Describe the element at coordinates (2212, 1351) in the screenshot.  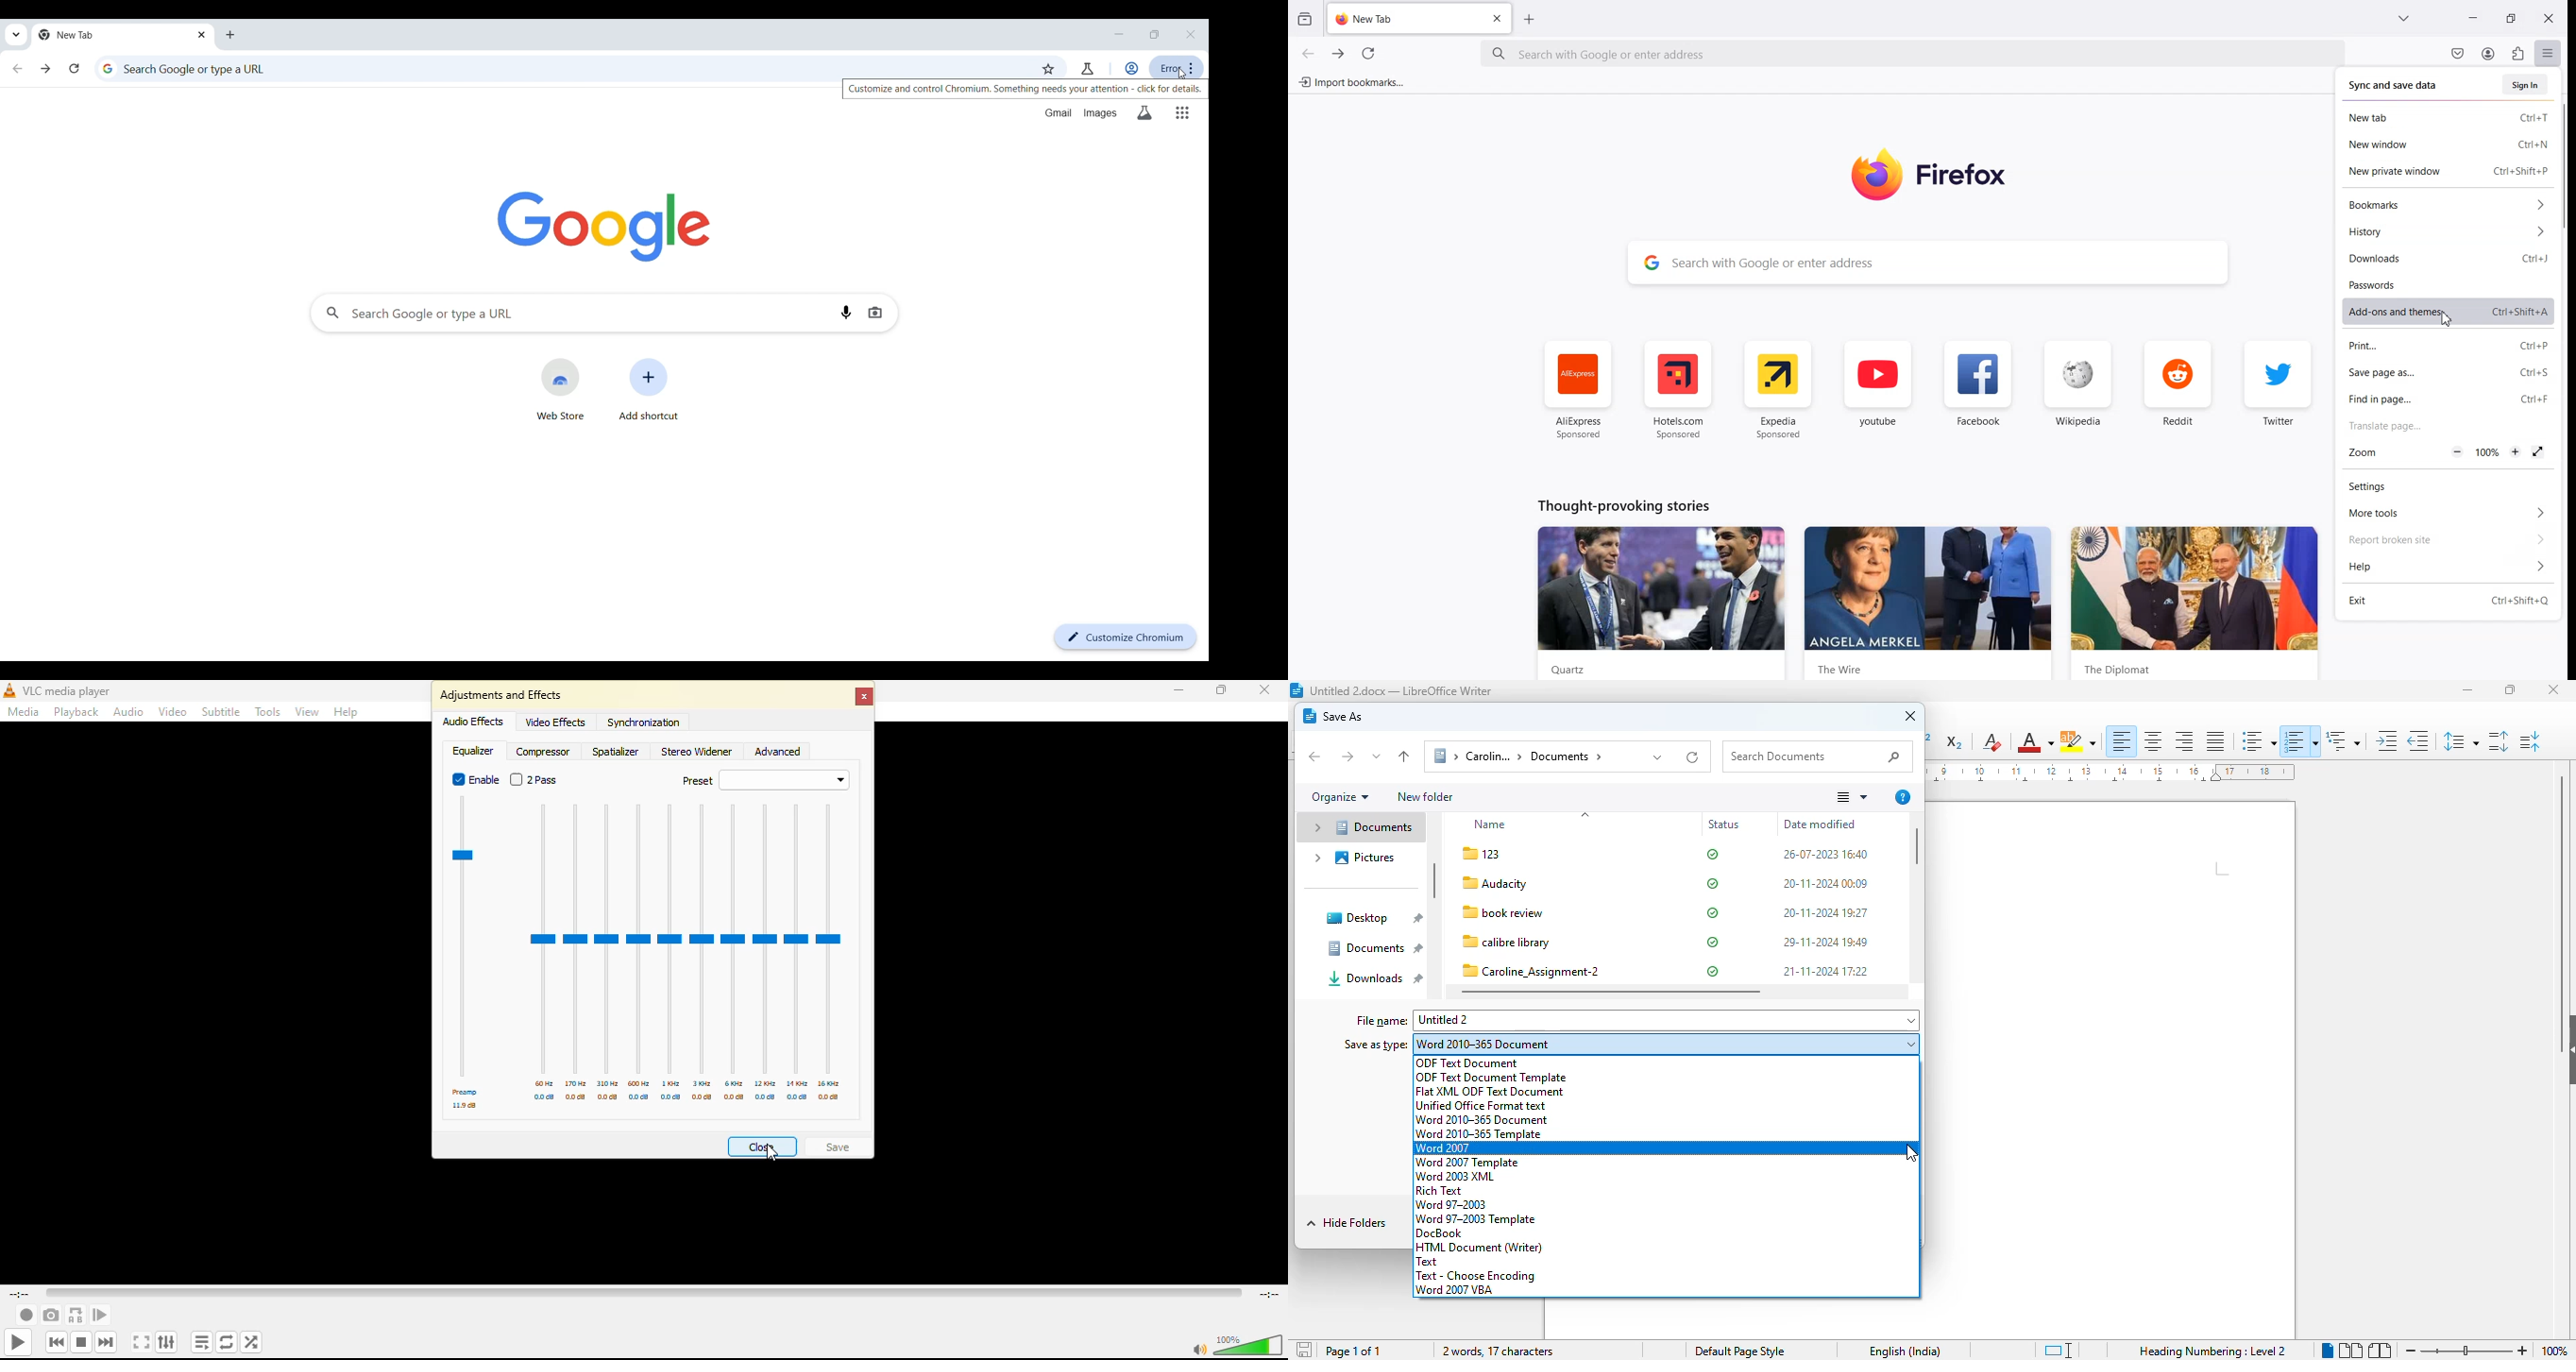
I see `heading numbering: level 2` at that location.